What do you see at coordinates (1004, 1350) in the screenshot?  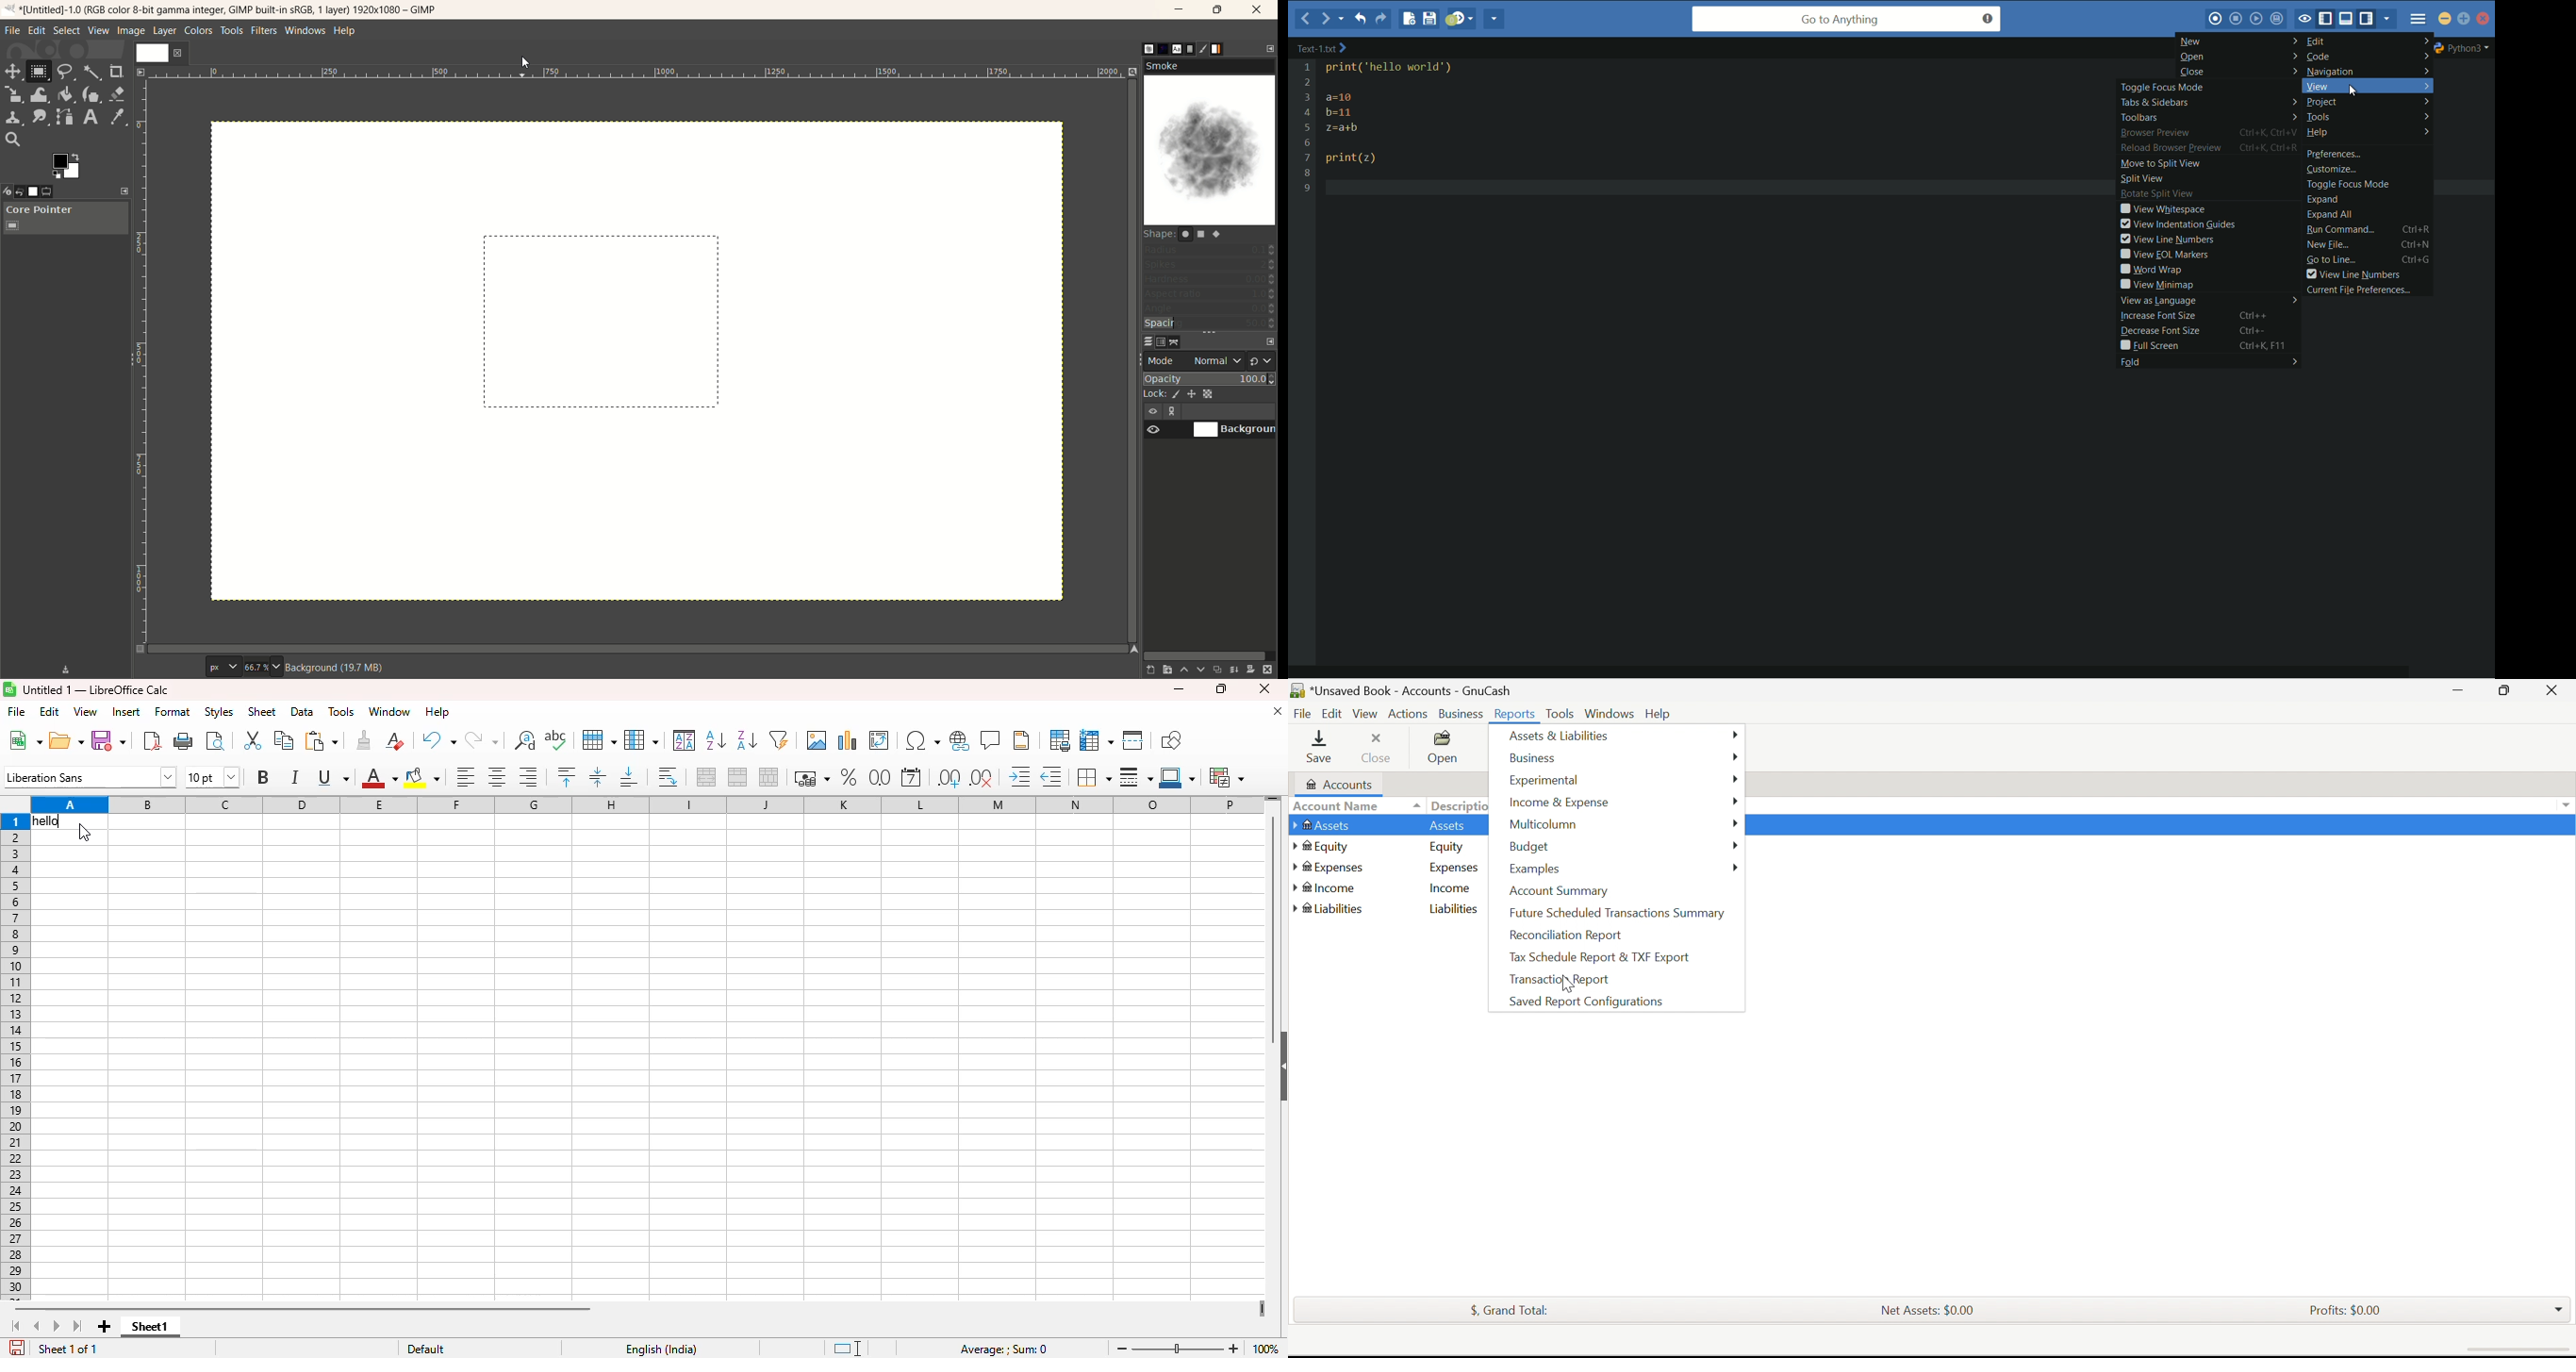 I see `formula` at bounding box center [1004, 1350].